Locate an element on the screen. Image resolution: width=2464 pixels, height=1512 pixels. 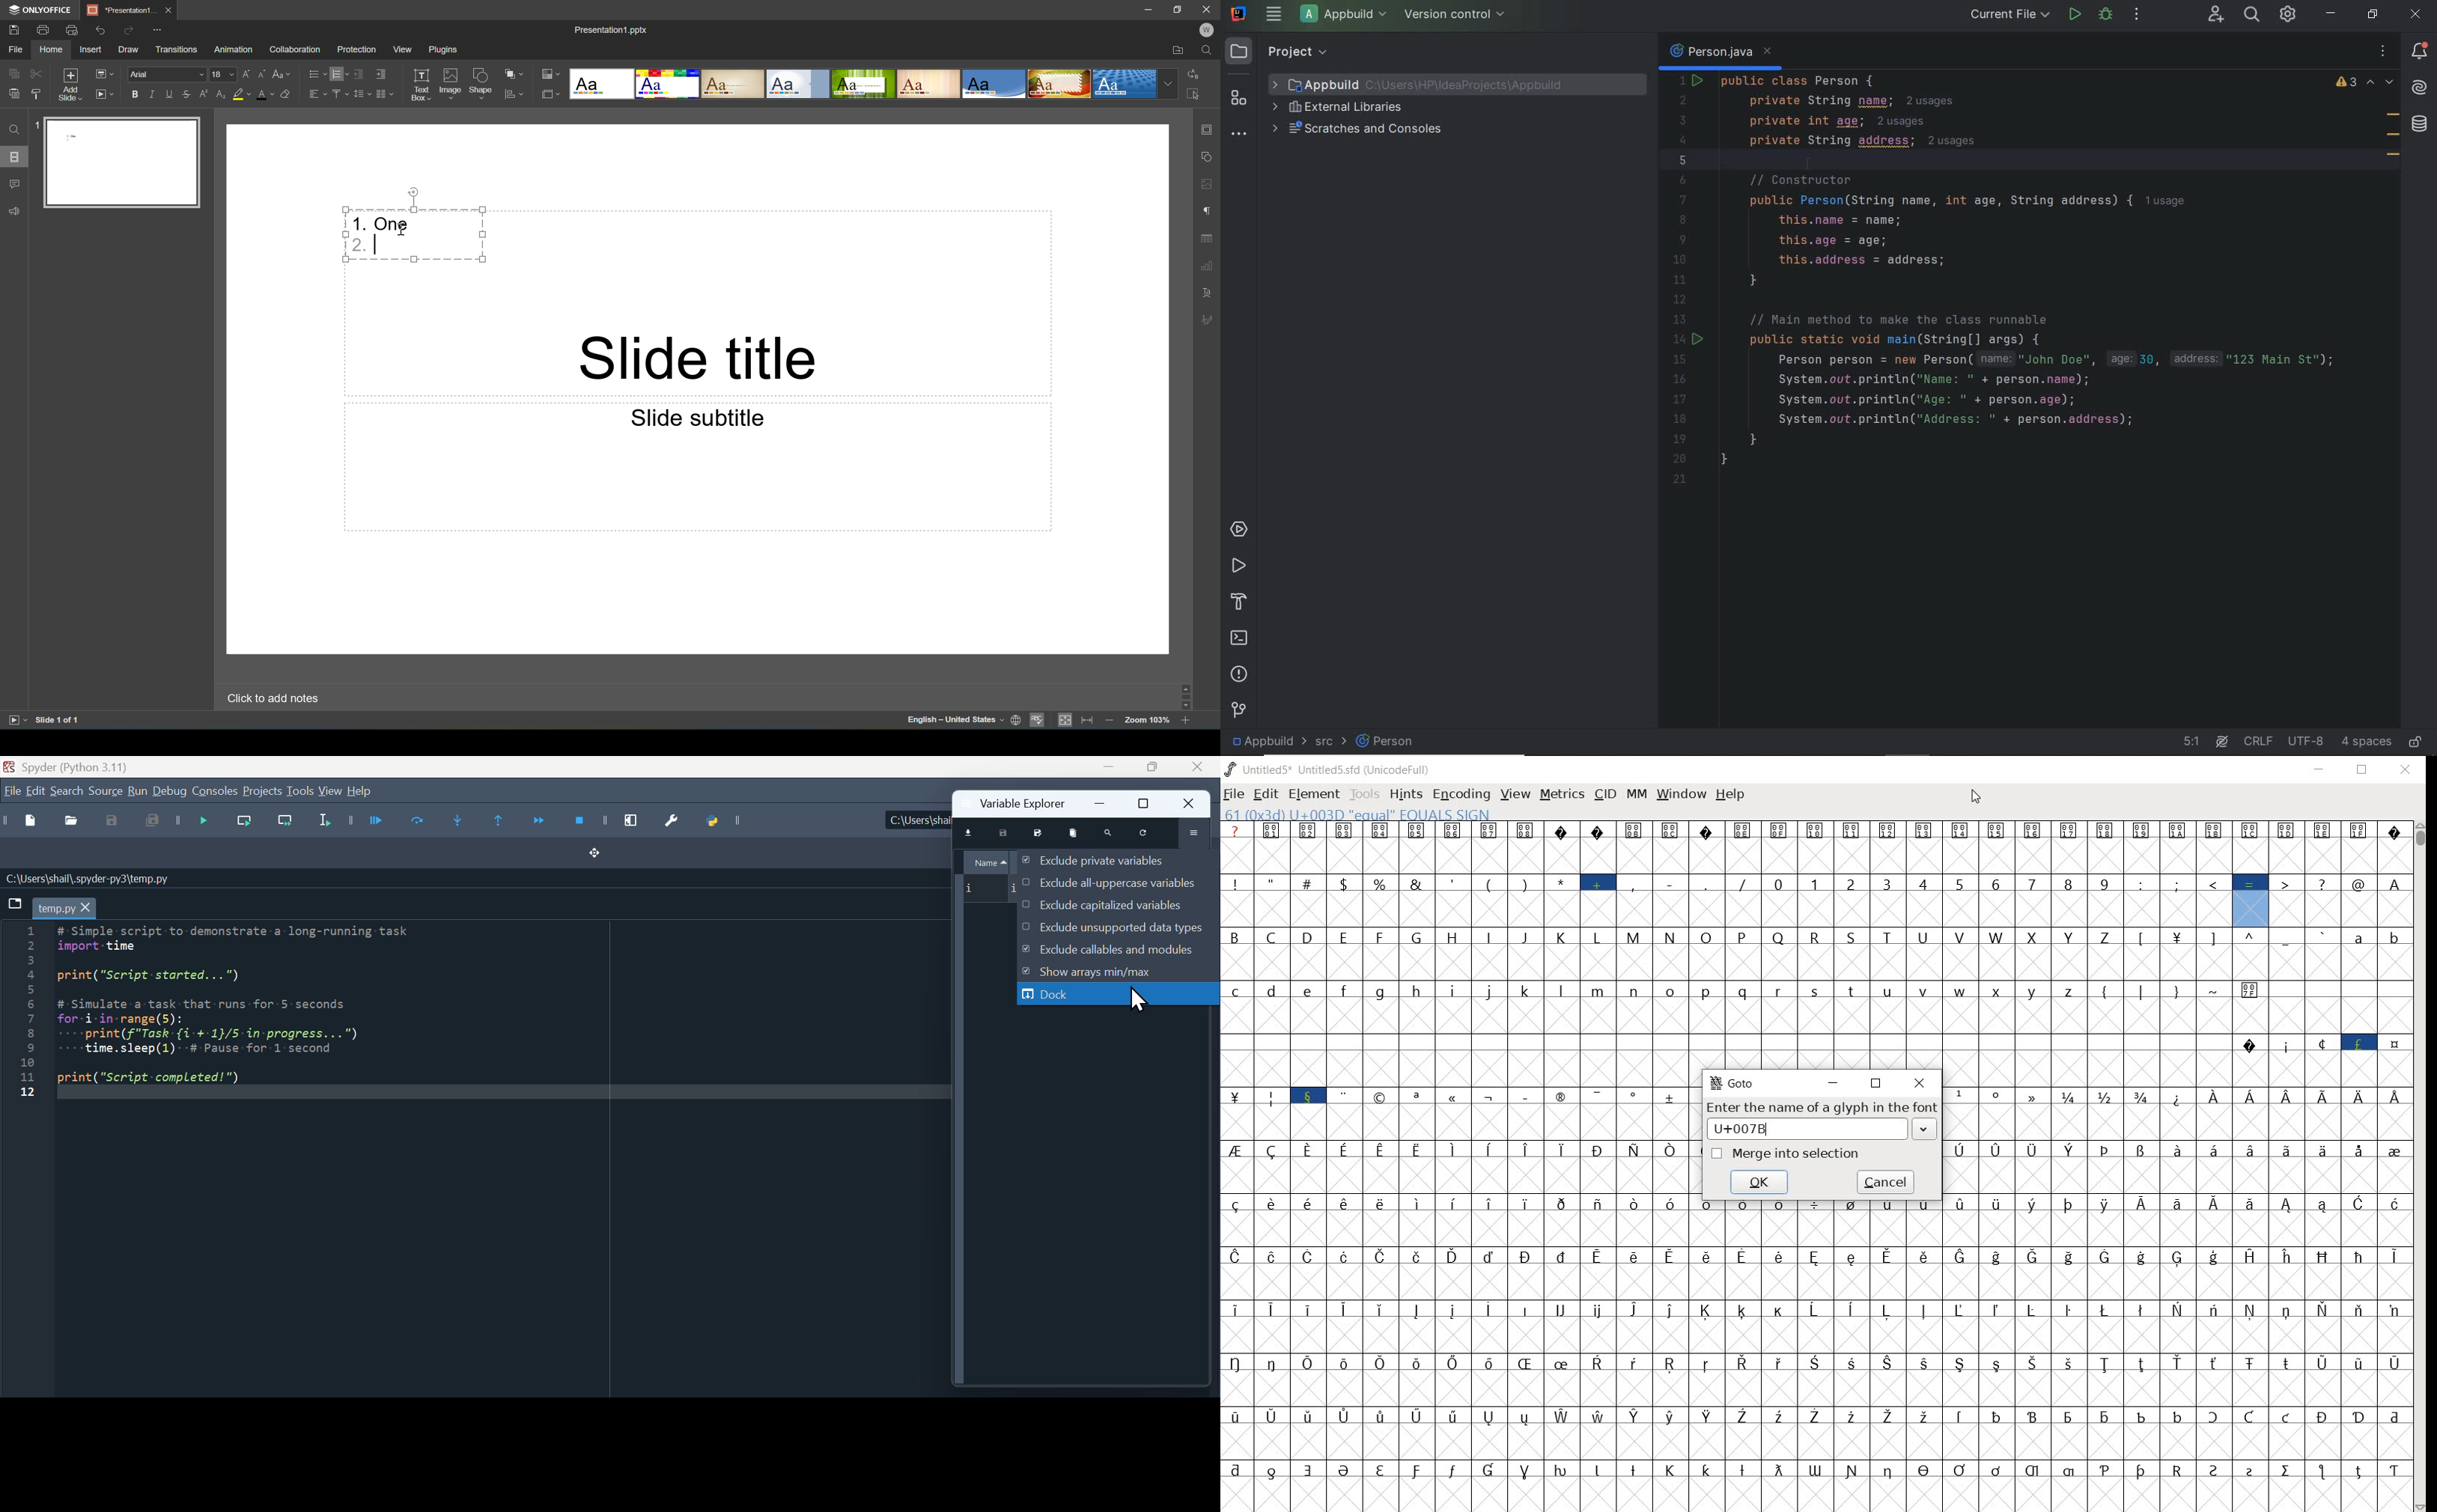
Transitions is located at coordinates (177, 50).